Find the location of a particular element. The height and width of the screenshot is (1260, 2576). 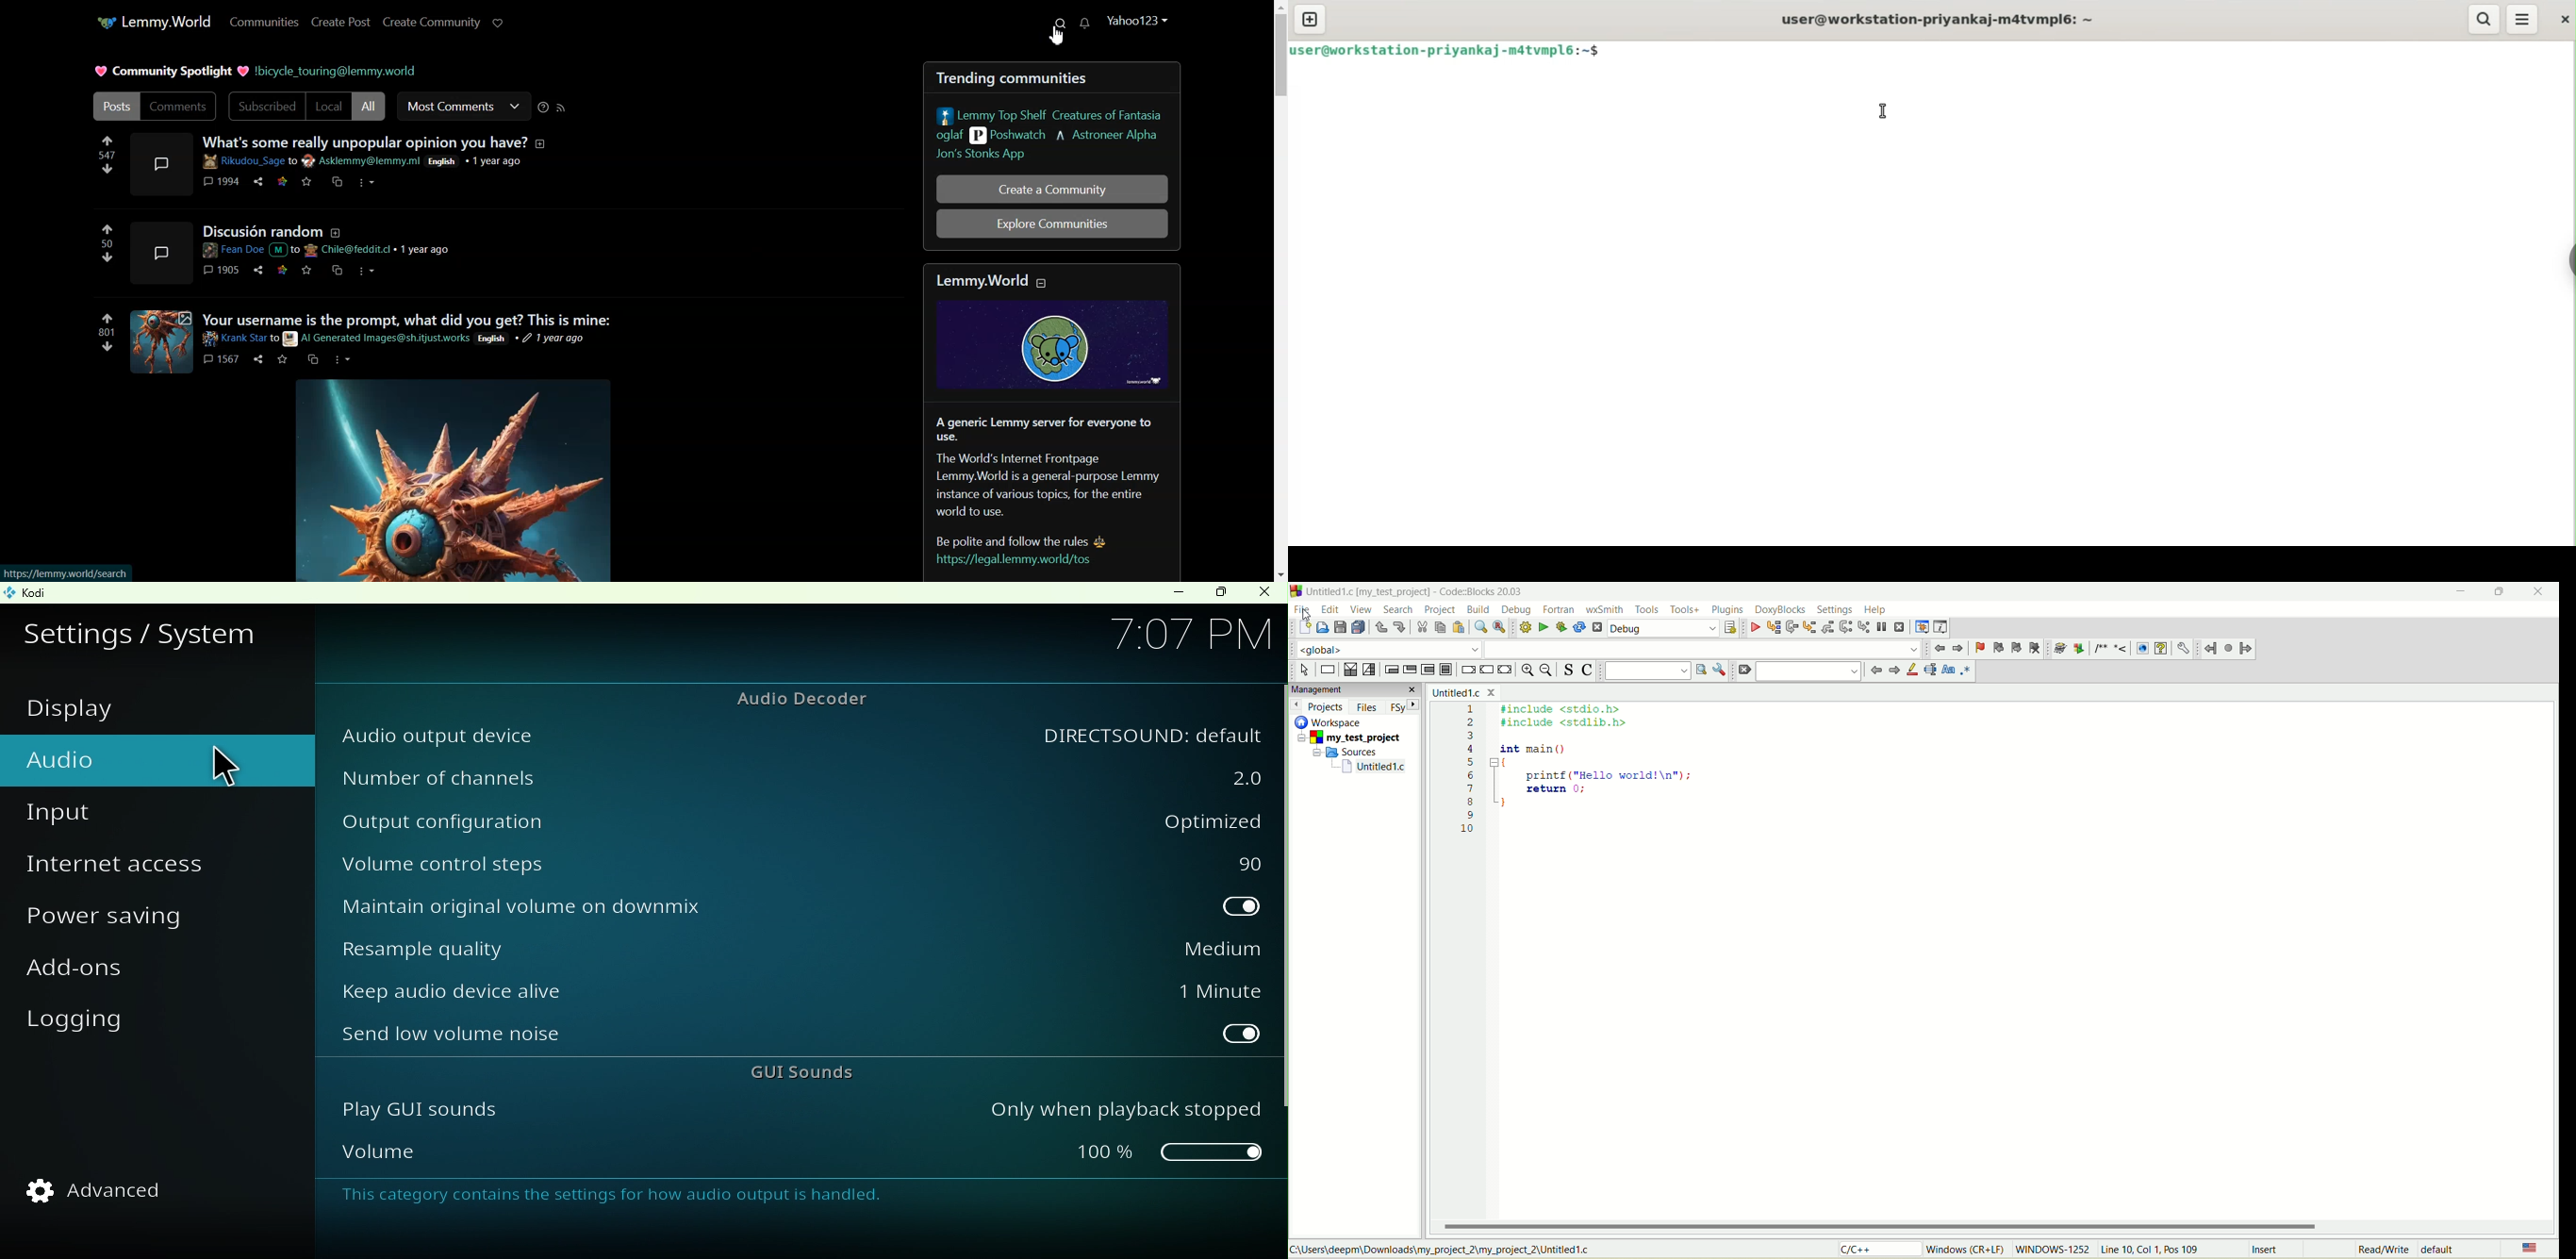

title is located at coordinates (1375, 767).